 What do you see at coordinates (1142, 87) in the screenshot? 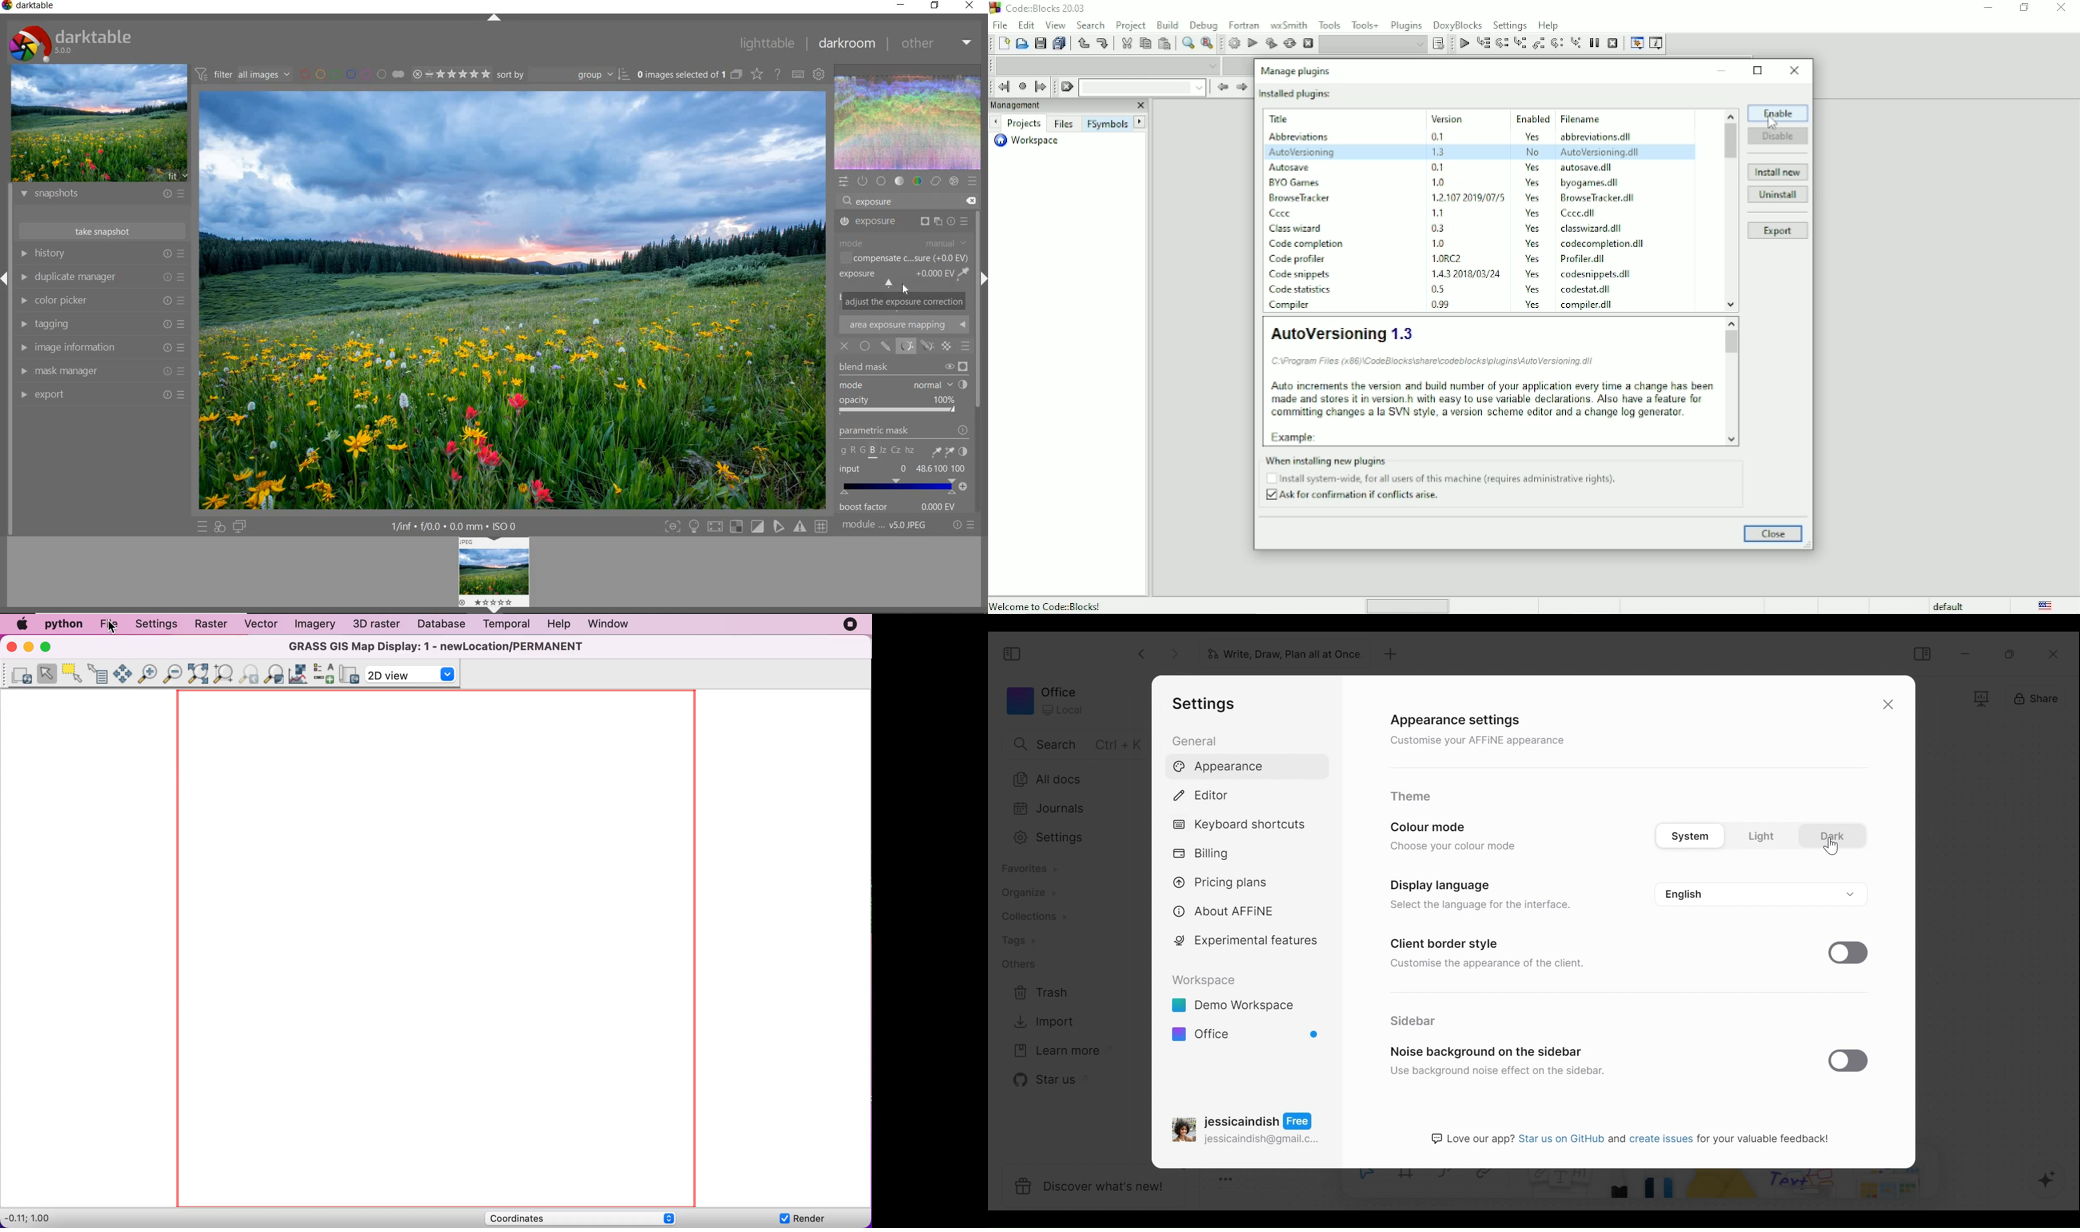
I see `Drop down` at bounding box center [1142, 87].